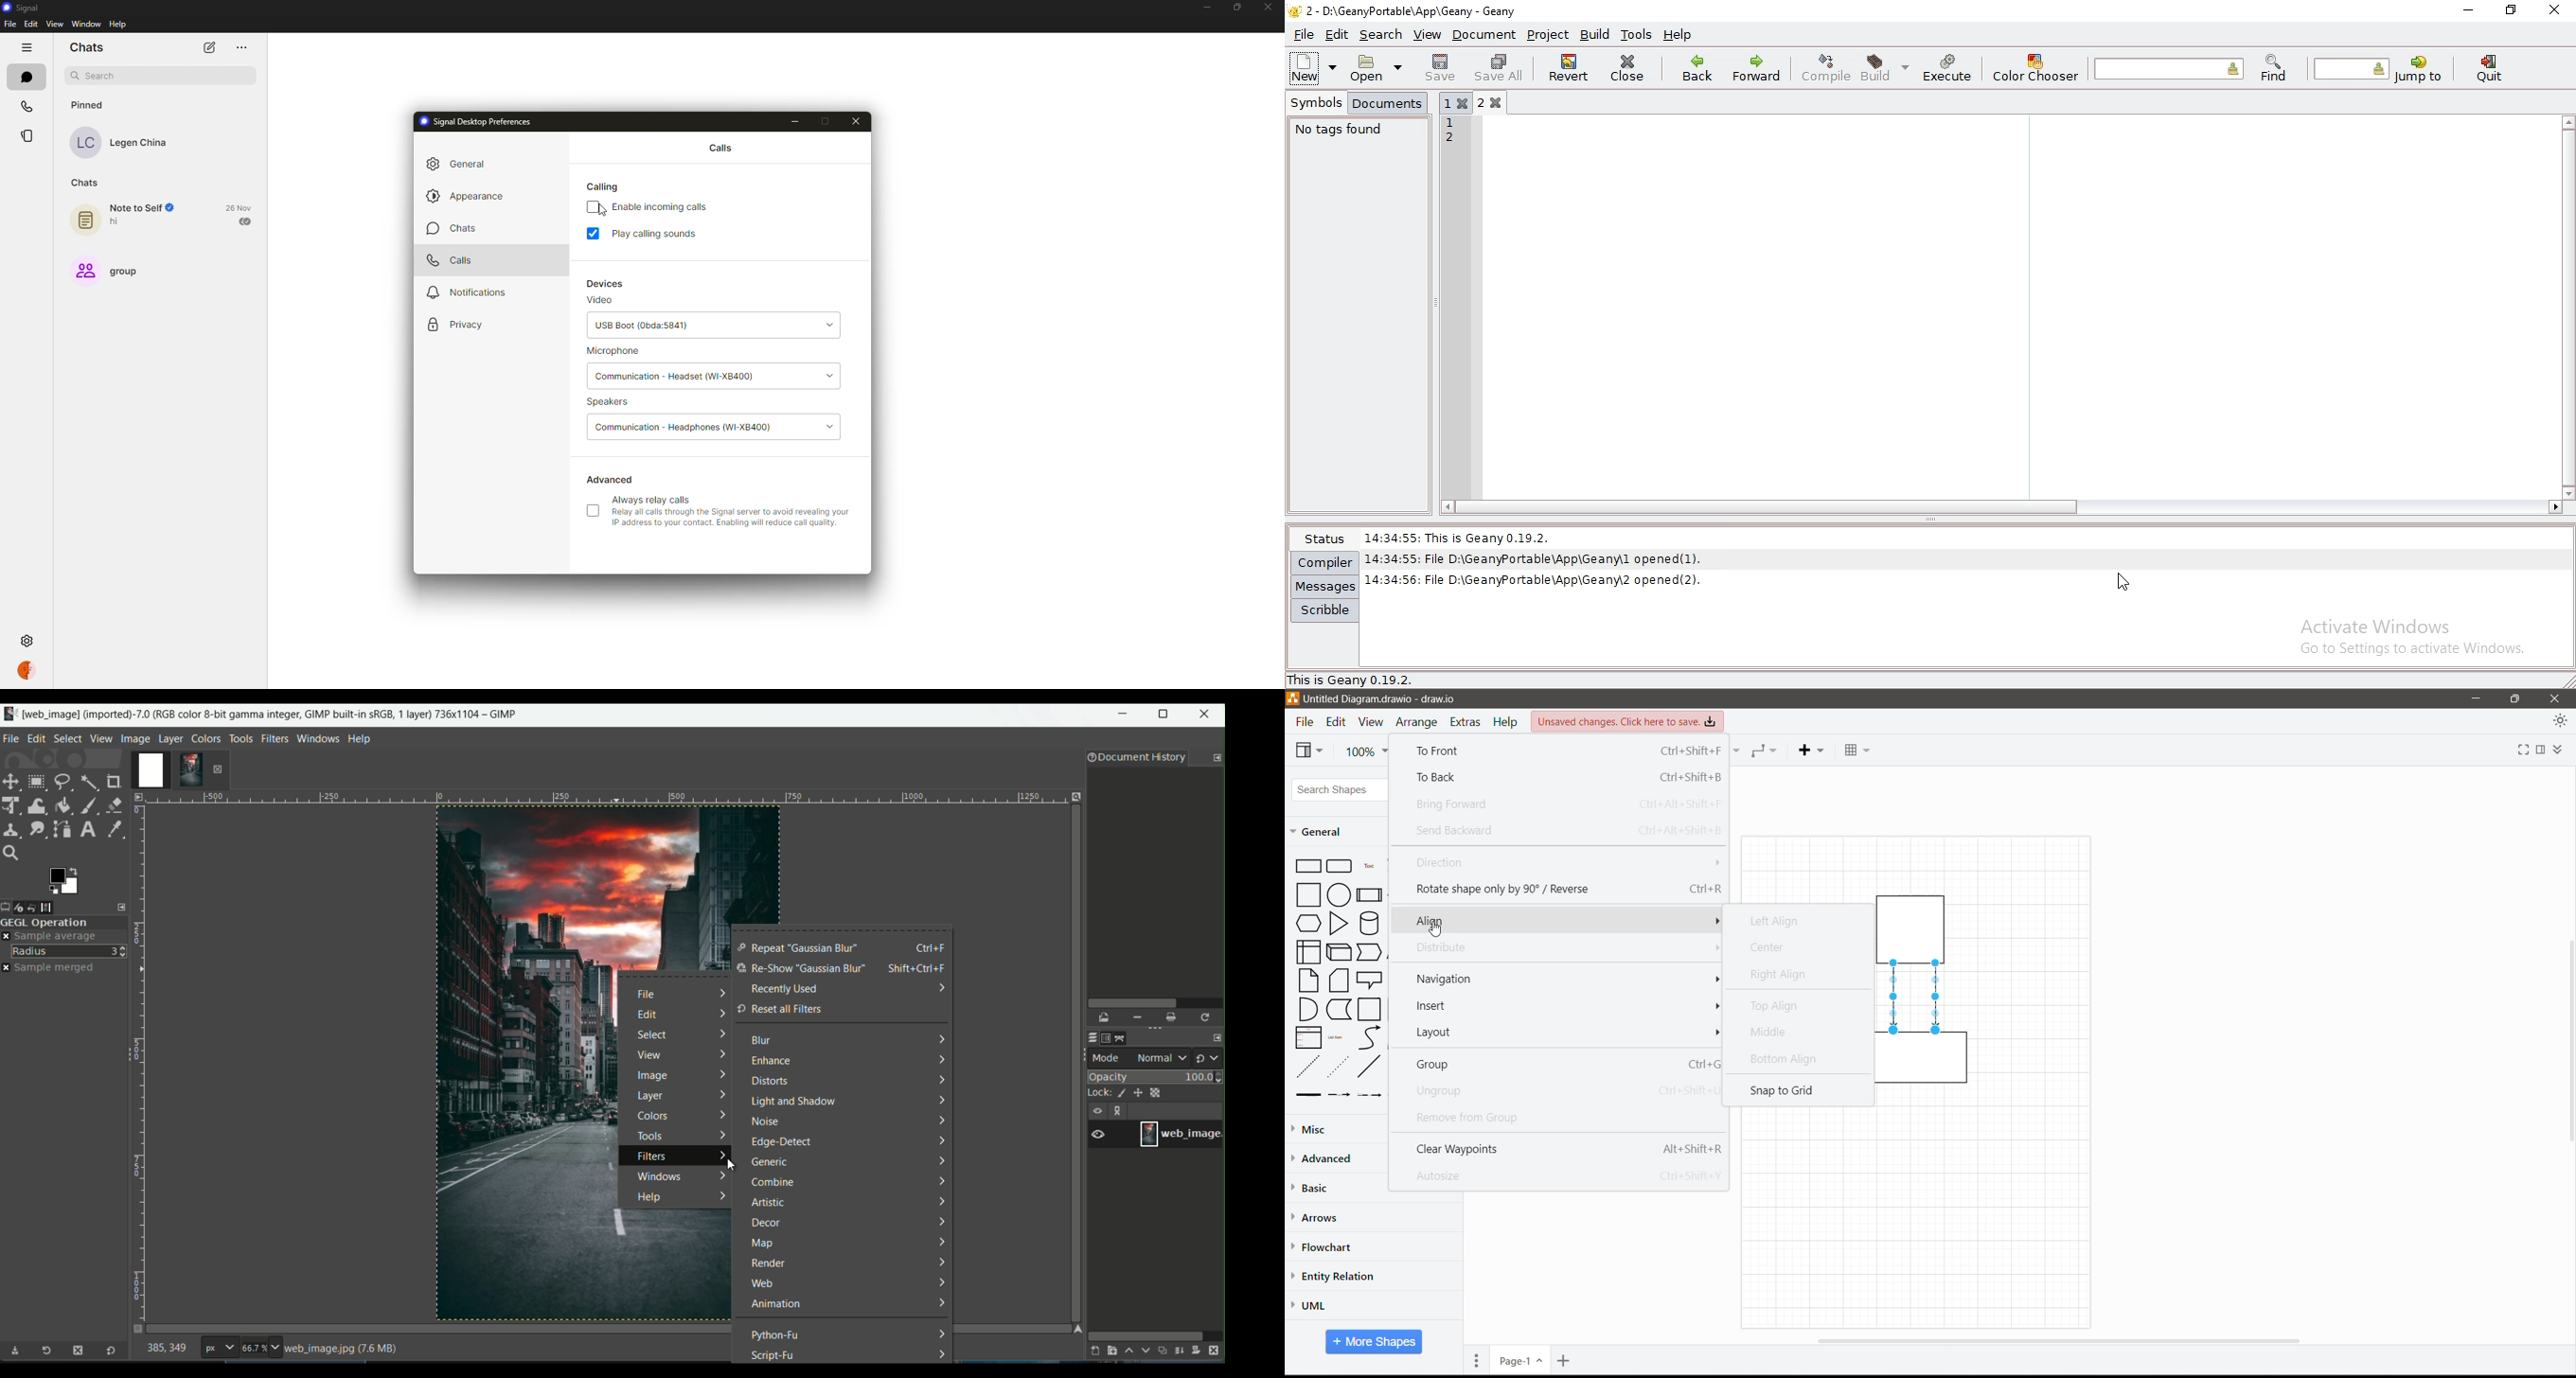  What do you see at coordinates (1917, 1062) in the screenshot?
I see `container` at bounding box center [1917, 1062].